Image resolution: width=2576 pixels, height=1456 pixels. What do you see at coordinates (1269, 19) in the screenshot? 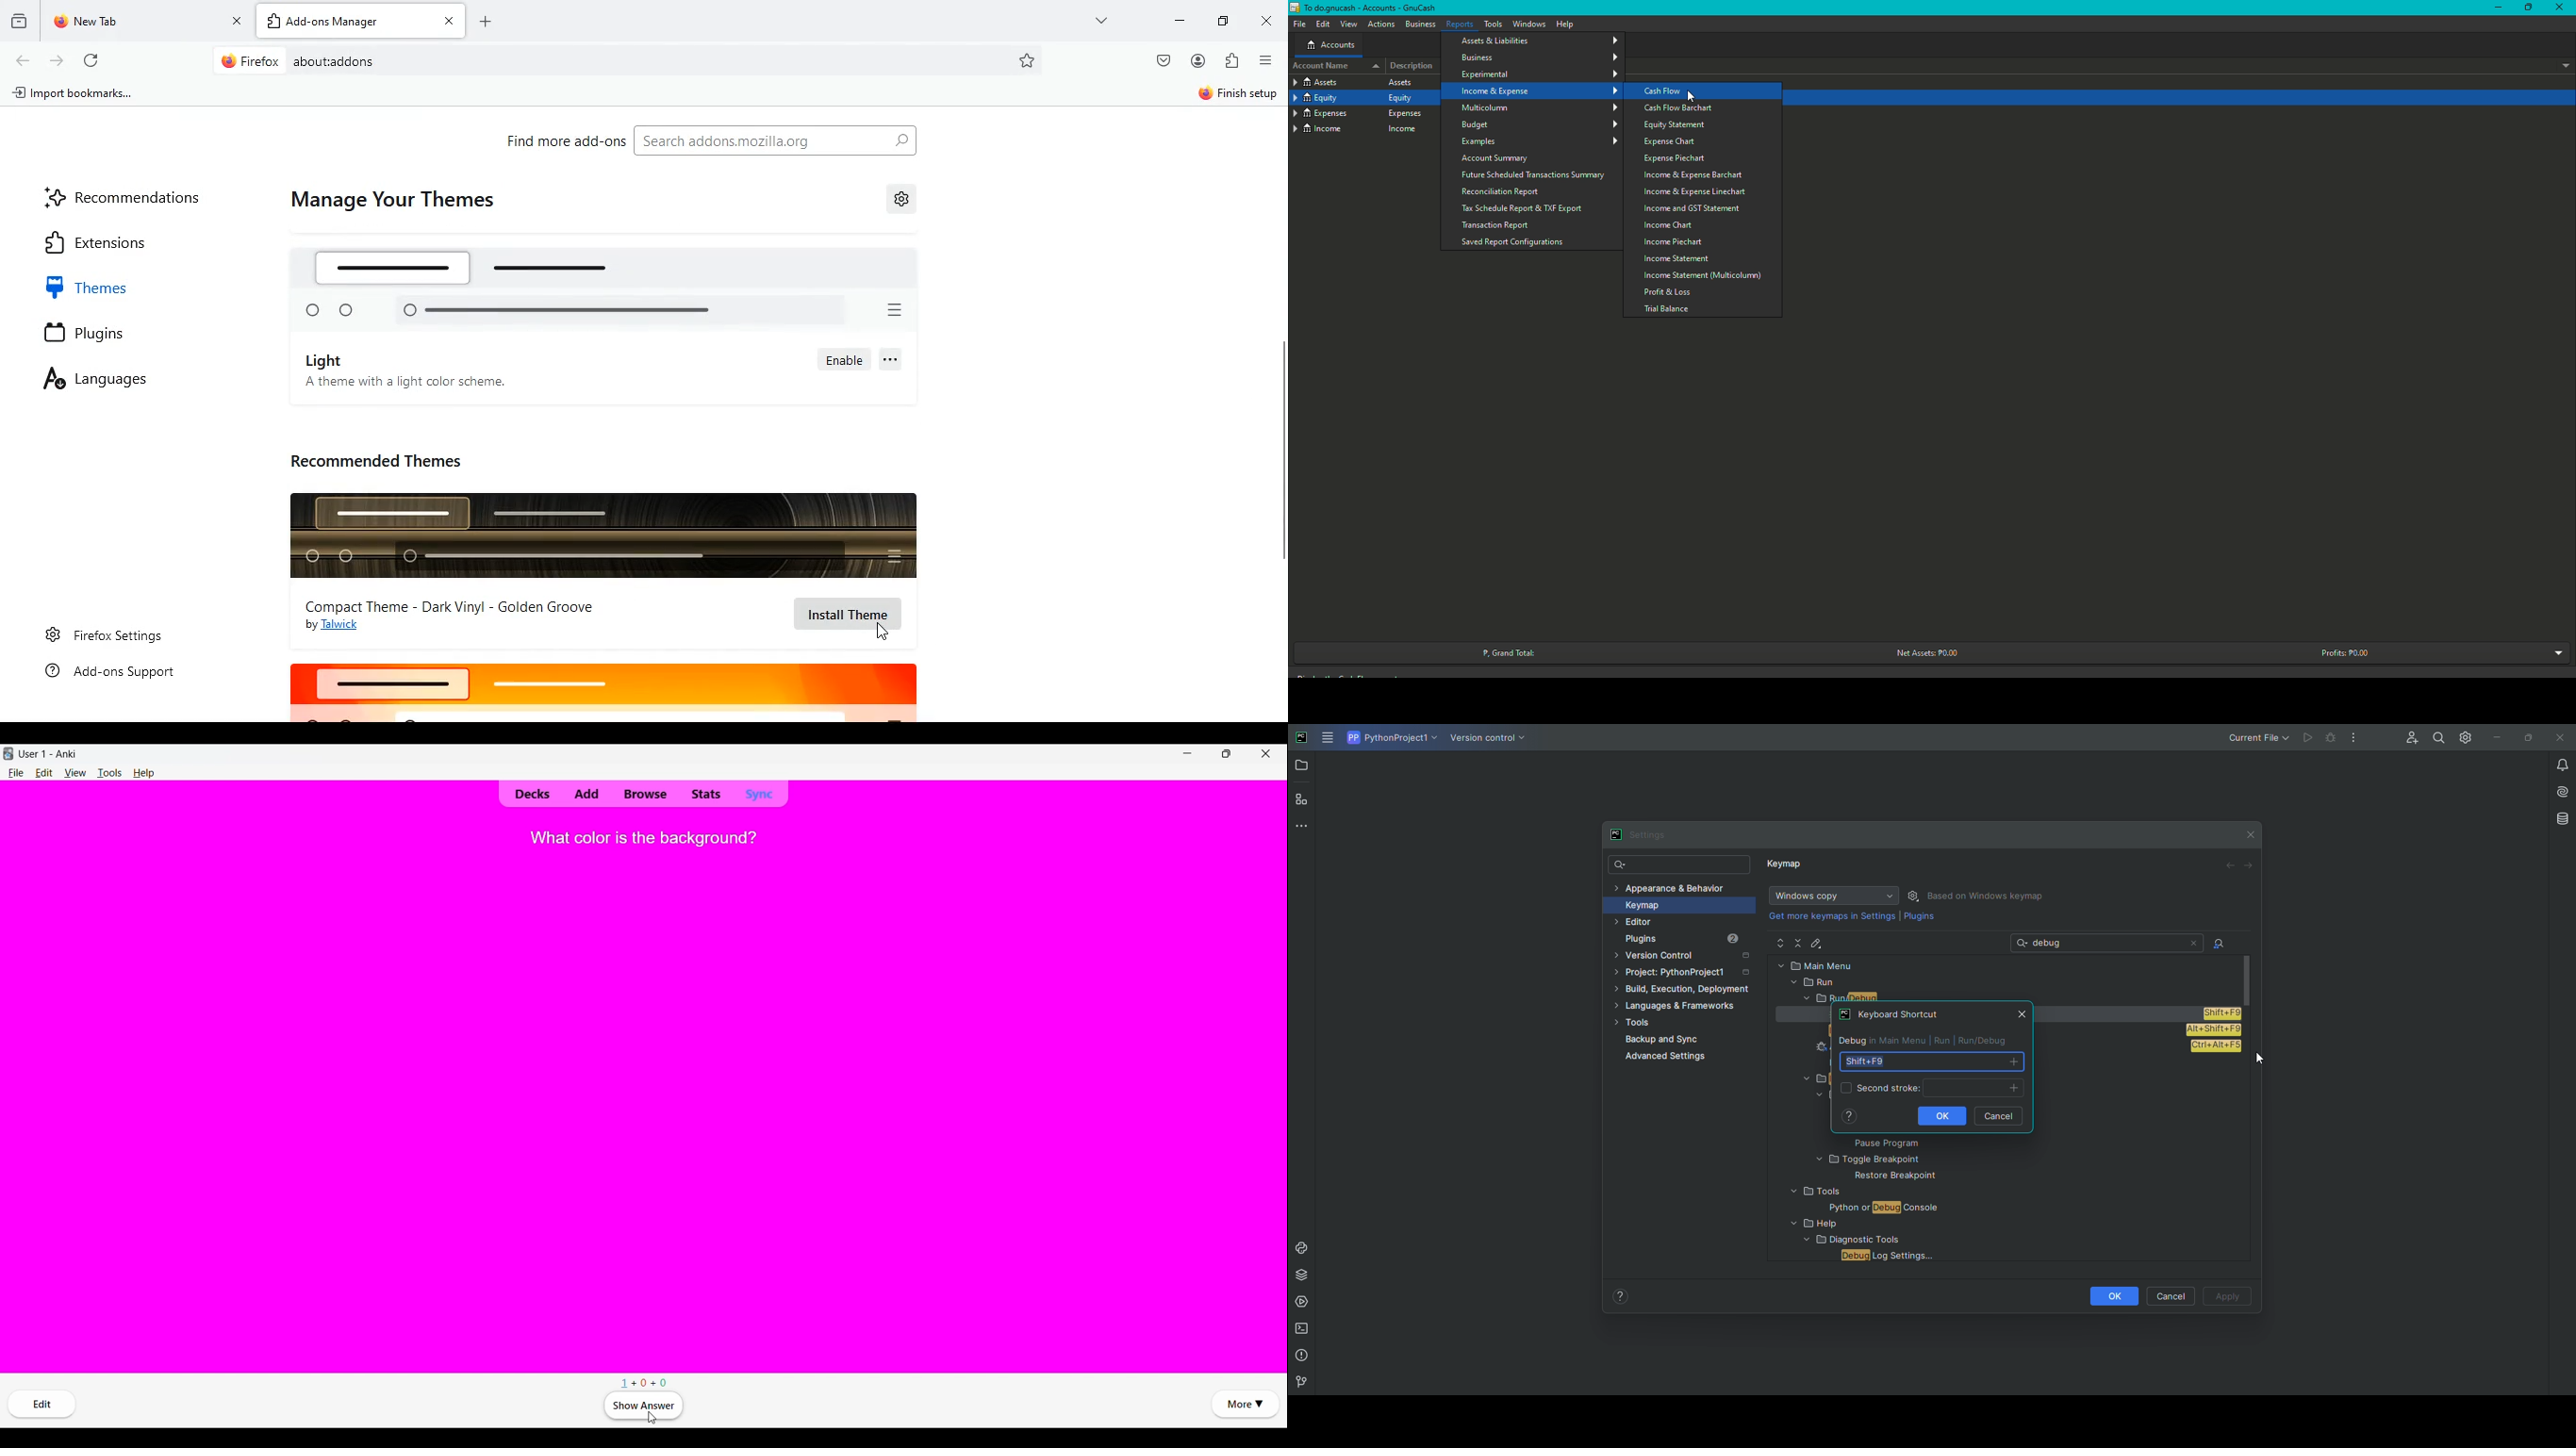
I see `close` at bounding box center [1269, 19].